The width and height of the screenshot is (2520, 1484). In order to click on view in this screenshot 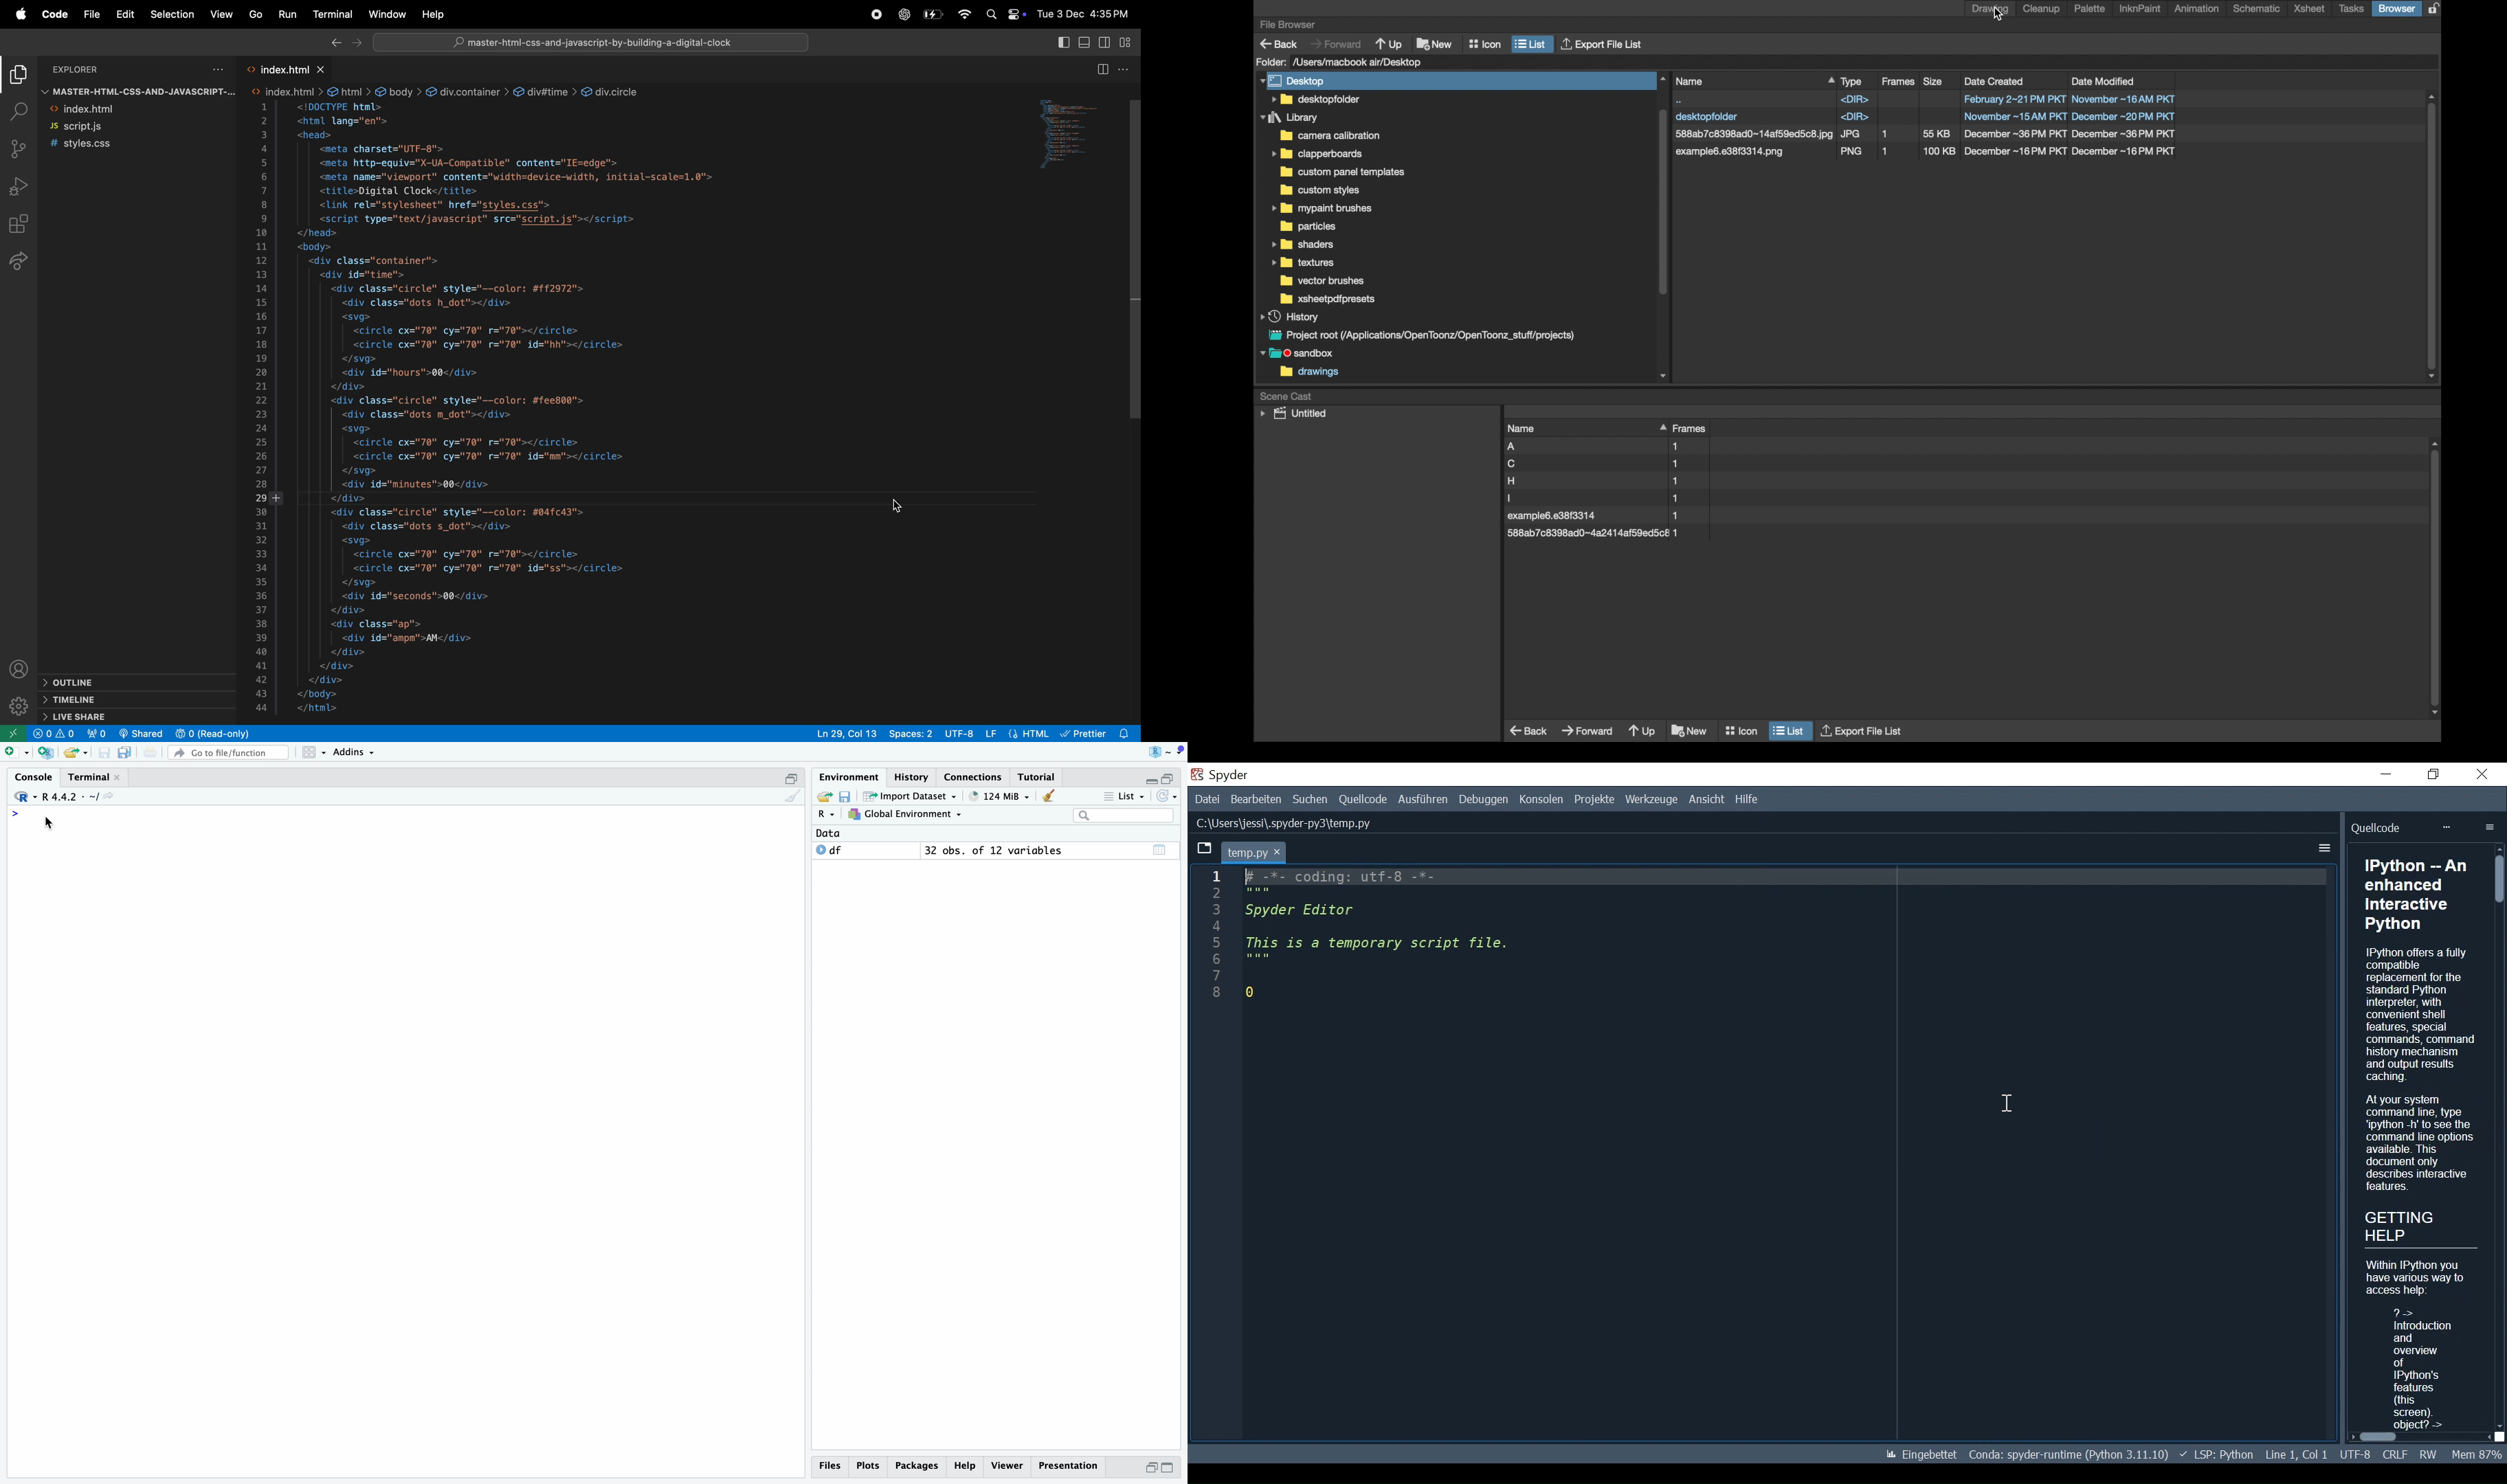, I will do `click(222, 16)`.